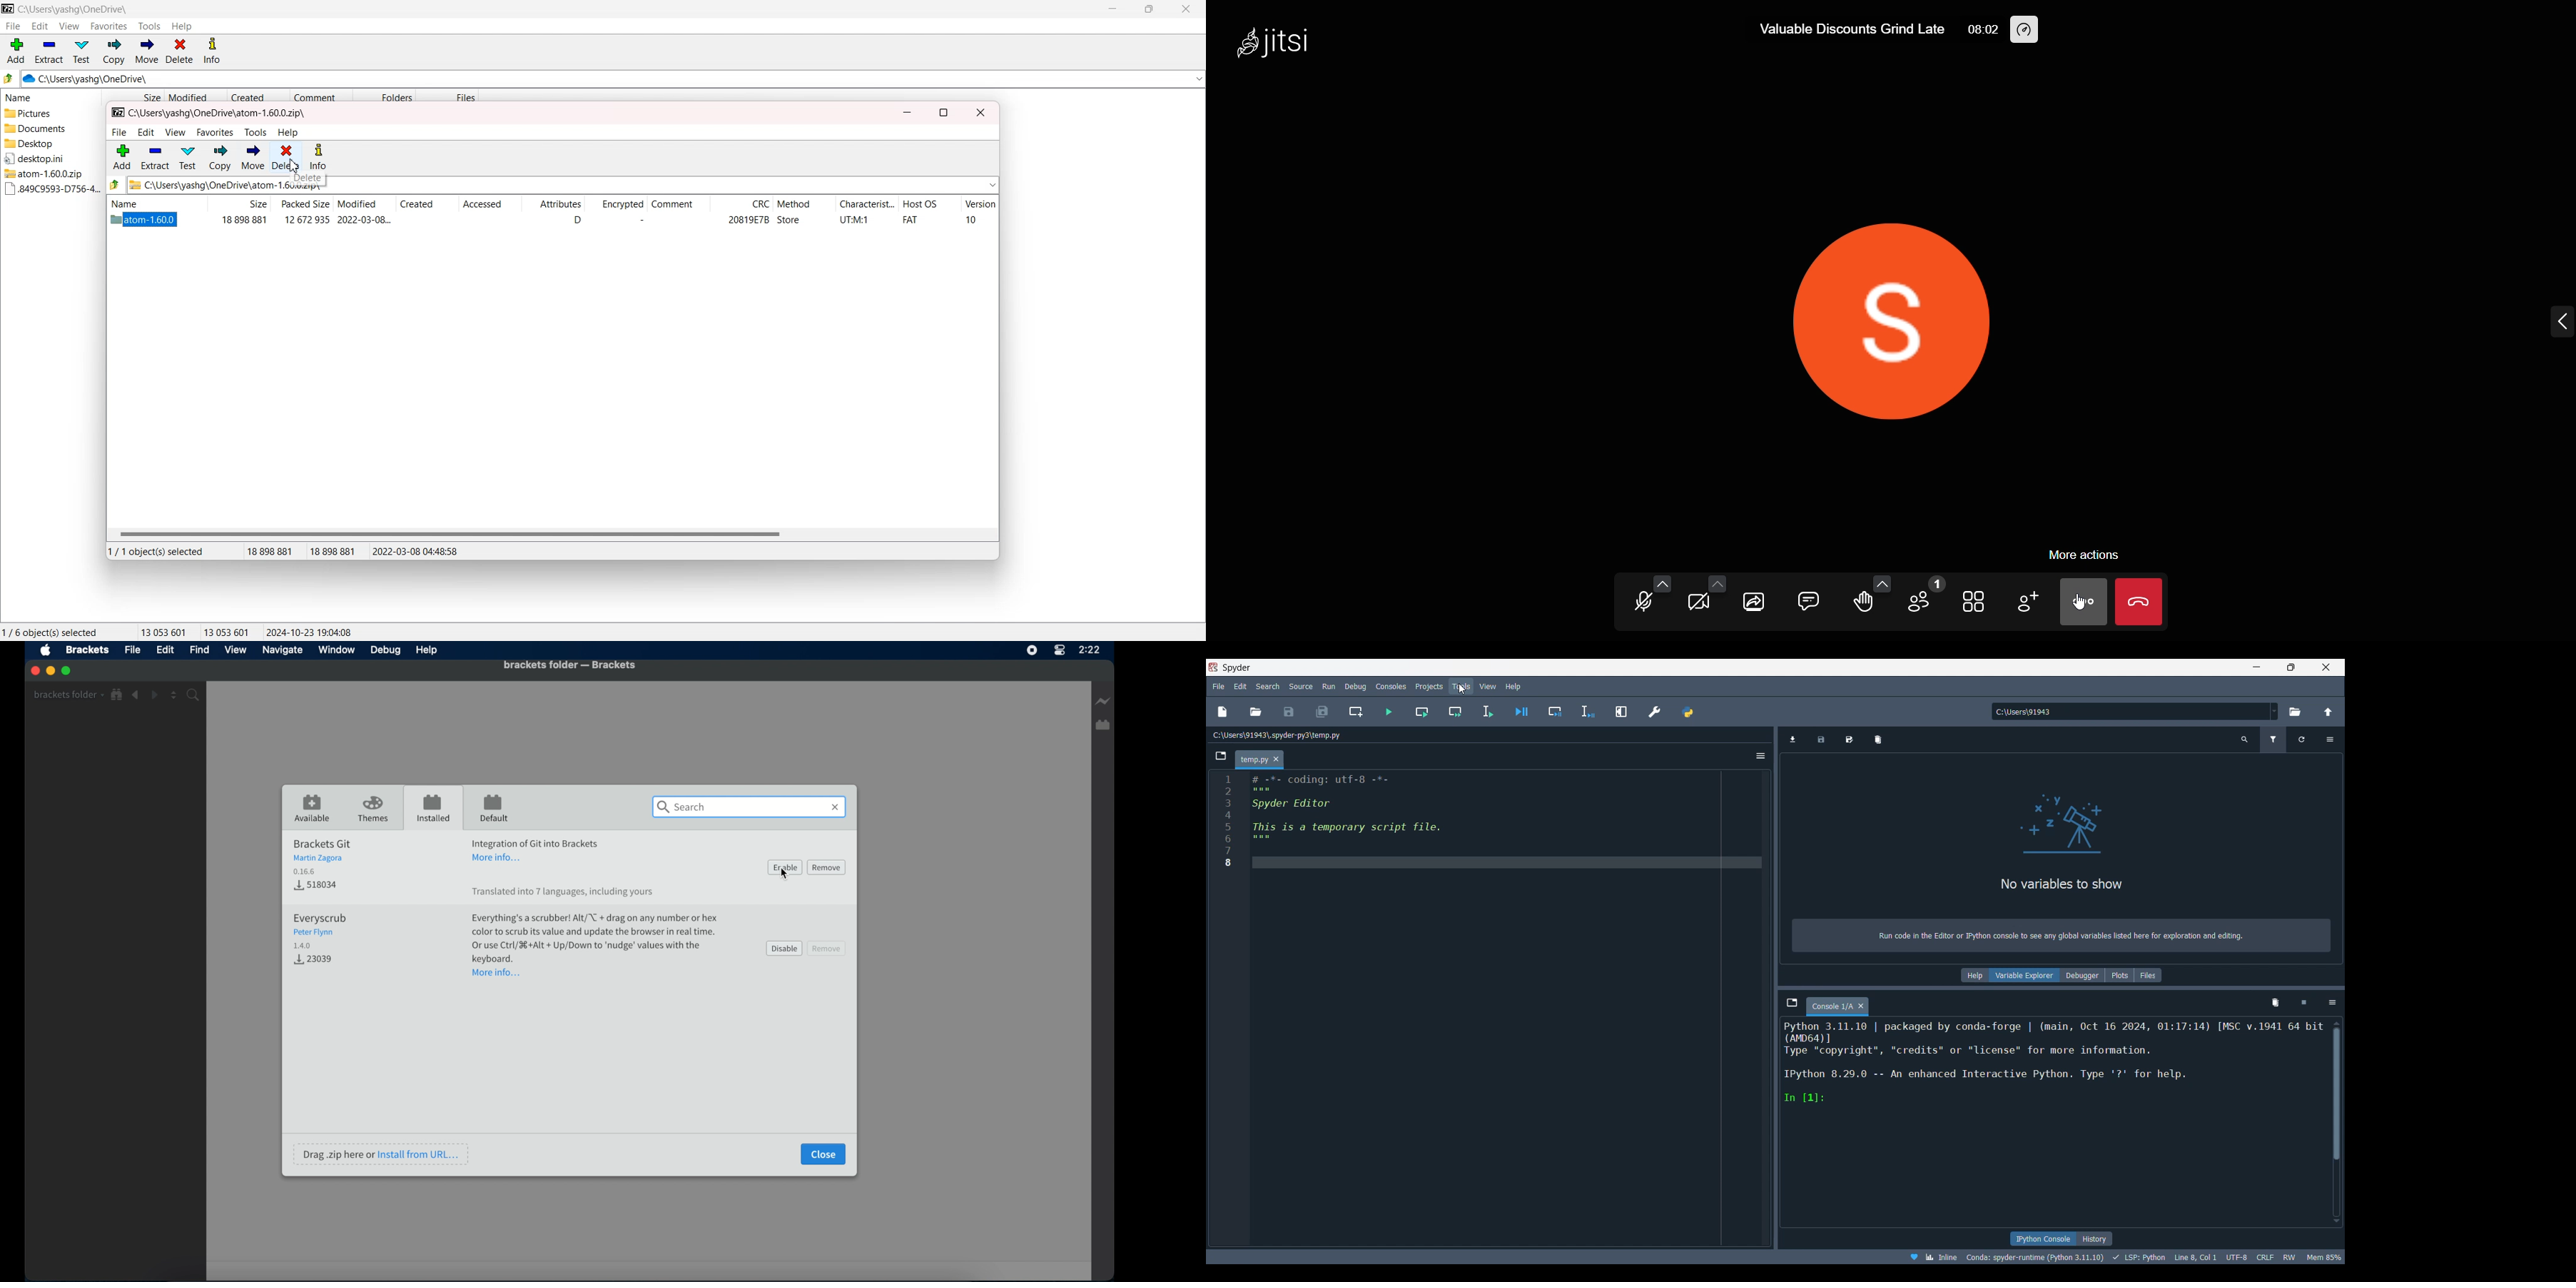 The image size is (2576, 1288). Describe the element at coordinates (2304, 1002) in the screenshot. I see `Interrupt kernel` at that location.